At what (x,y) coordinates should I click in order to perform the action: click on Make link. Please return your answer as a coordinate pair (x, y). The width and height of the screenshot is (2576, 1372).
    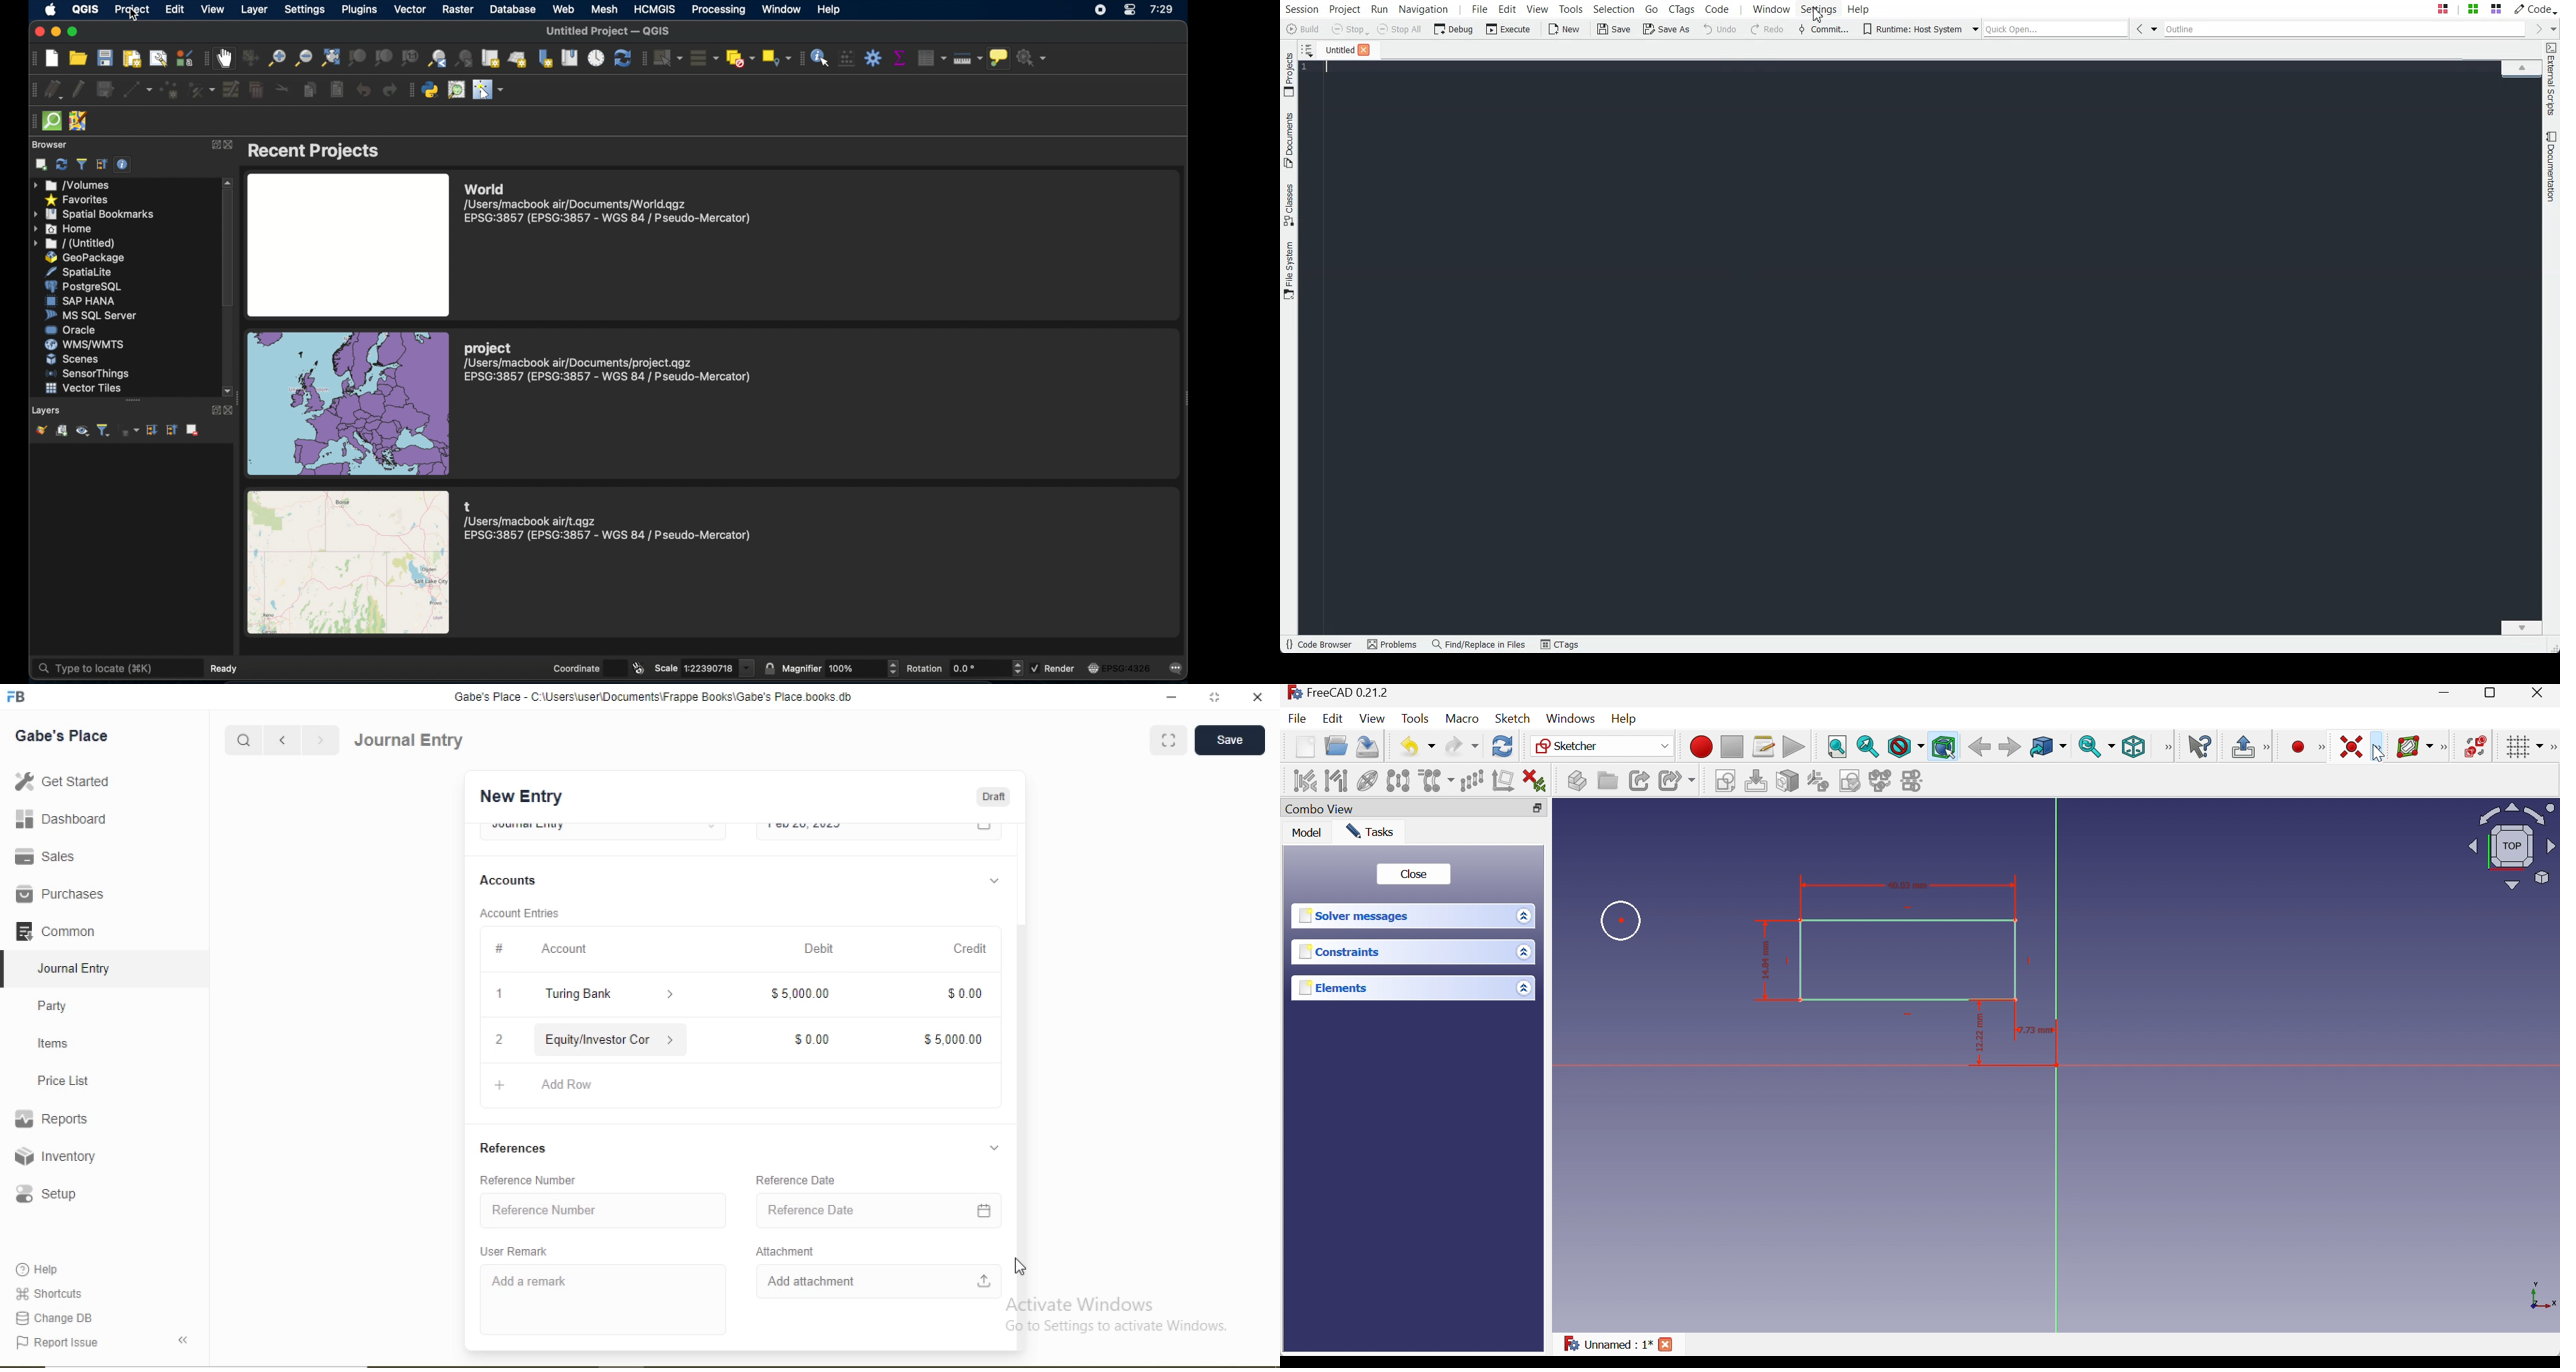
    Looking at the image, I should click on (1640, 781).